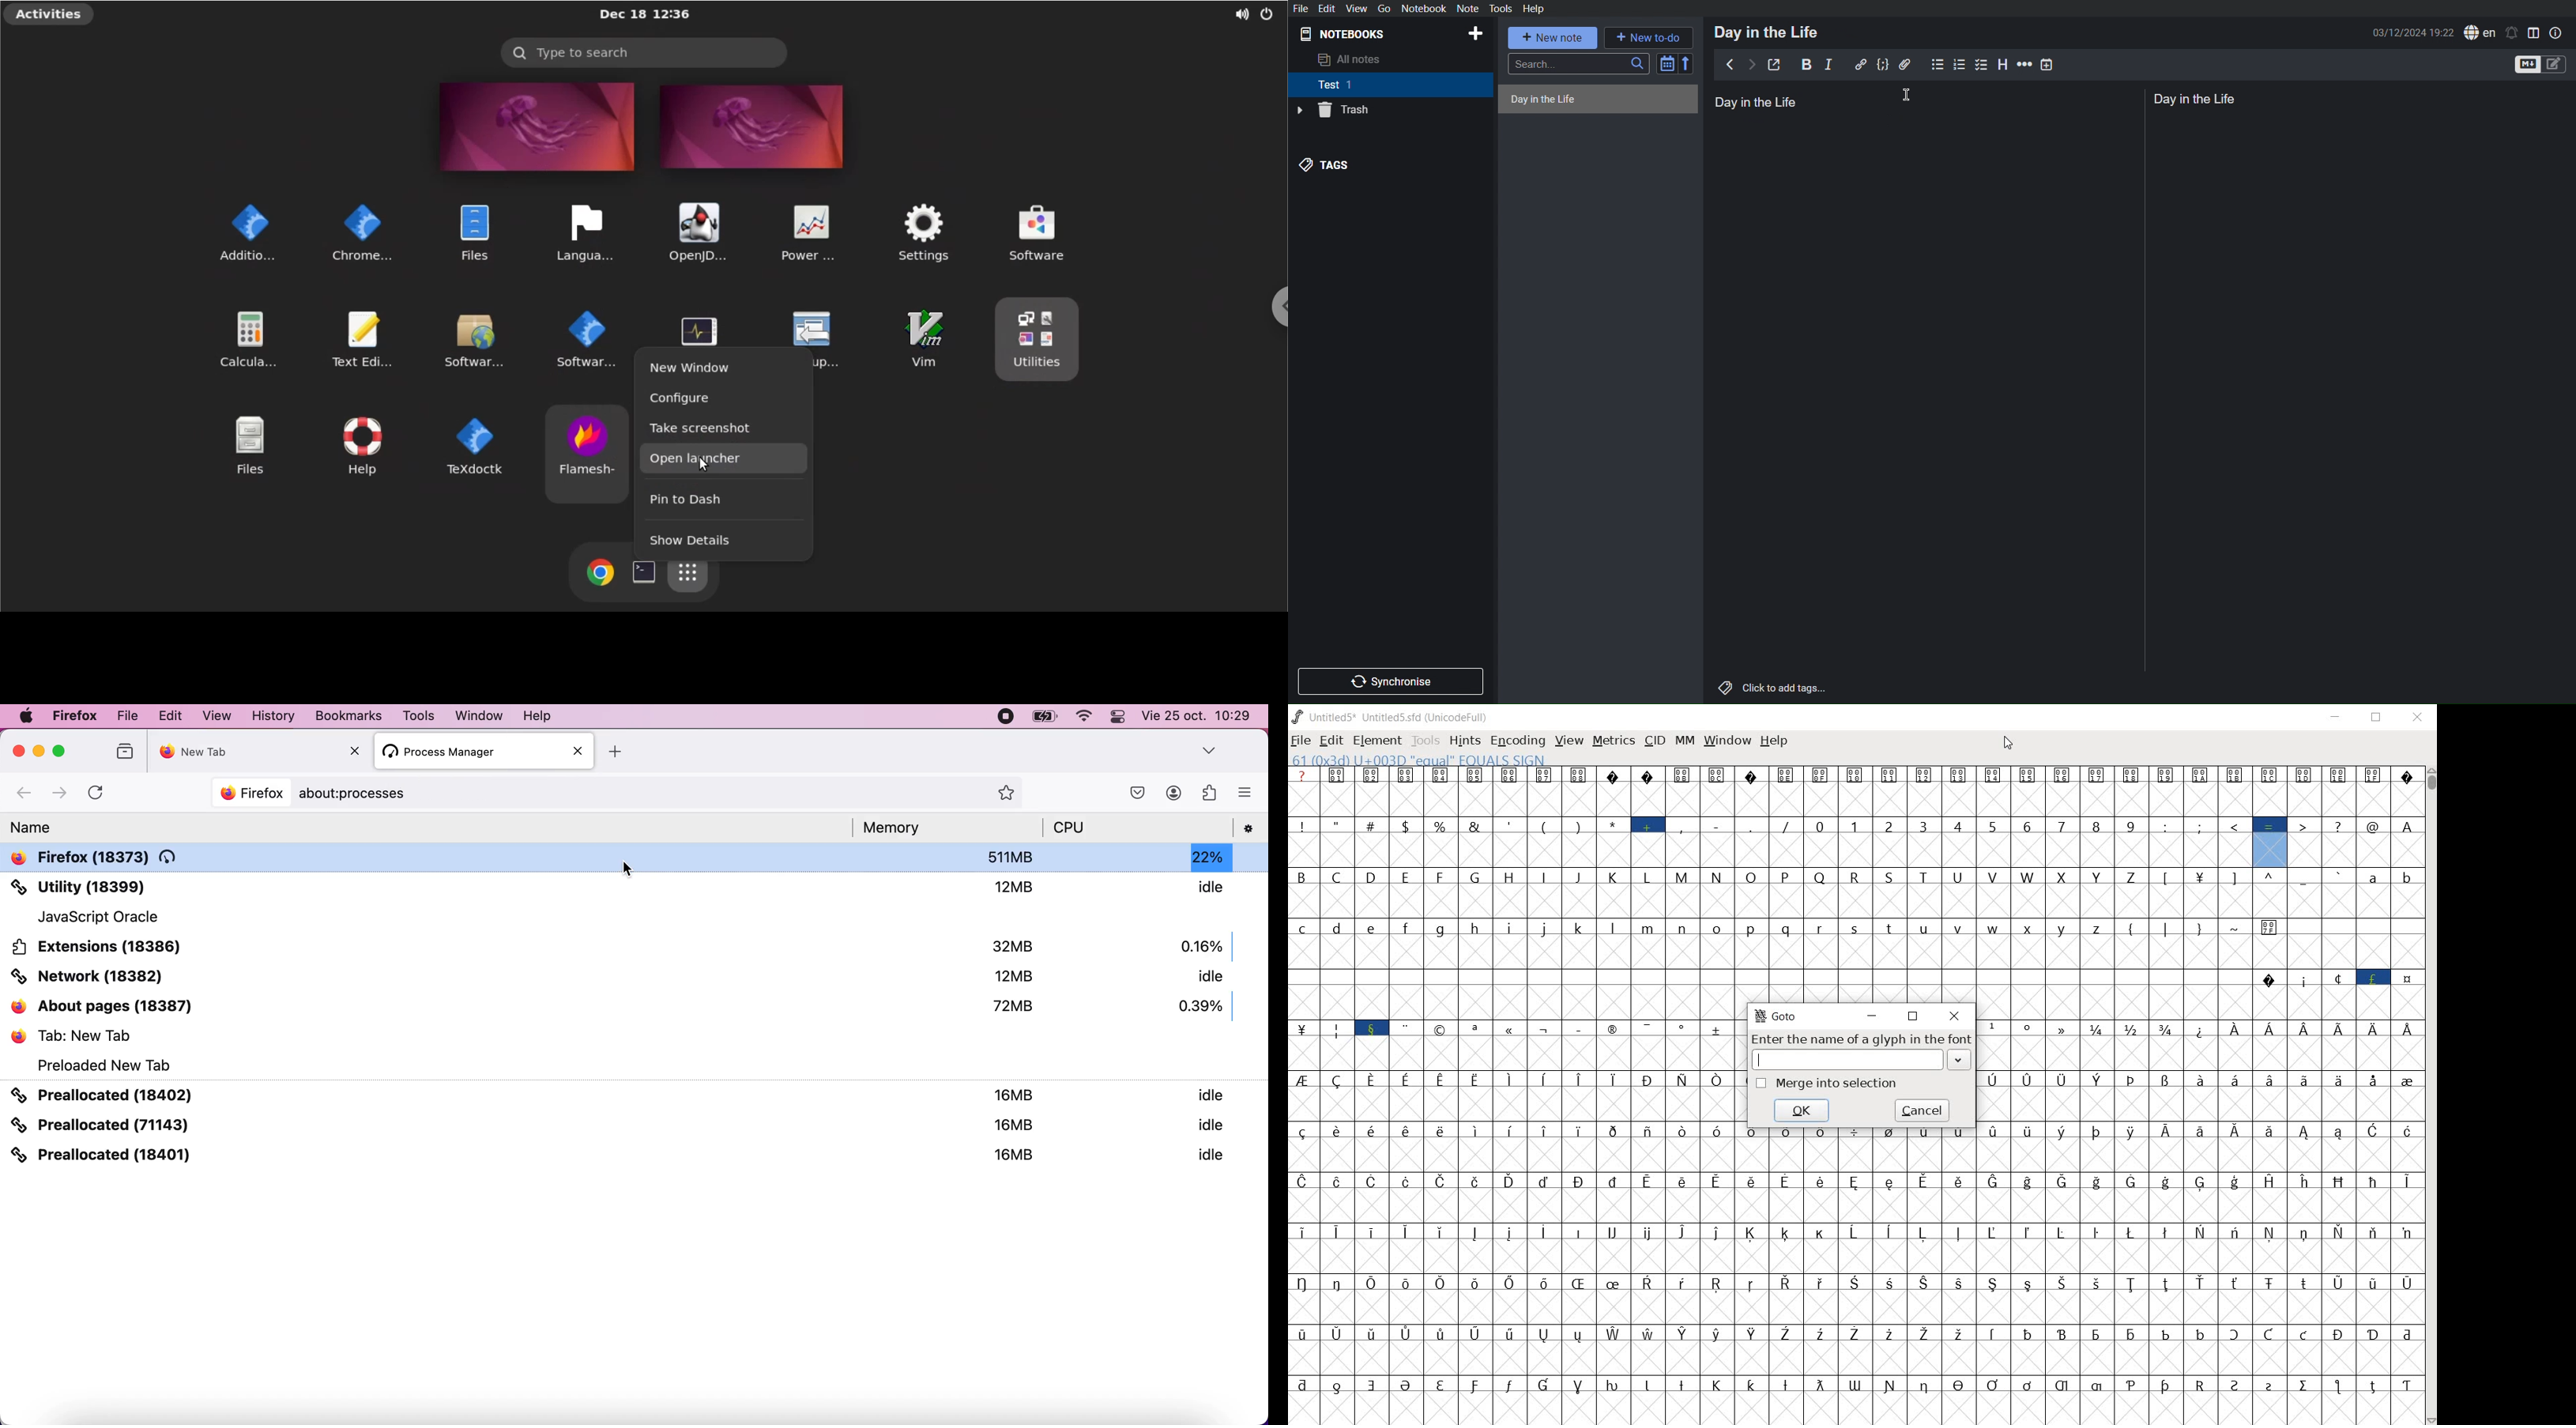 The image size is (2576, 1428). What do you see at coordinates (20, 751) in the screenshot?
I see `Close` at bounding box center [20, 751].